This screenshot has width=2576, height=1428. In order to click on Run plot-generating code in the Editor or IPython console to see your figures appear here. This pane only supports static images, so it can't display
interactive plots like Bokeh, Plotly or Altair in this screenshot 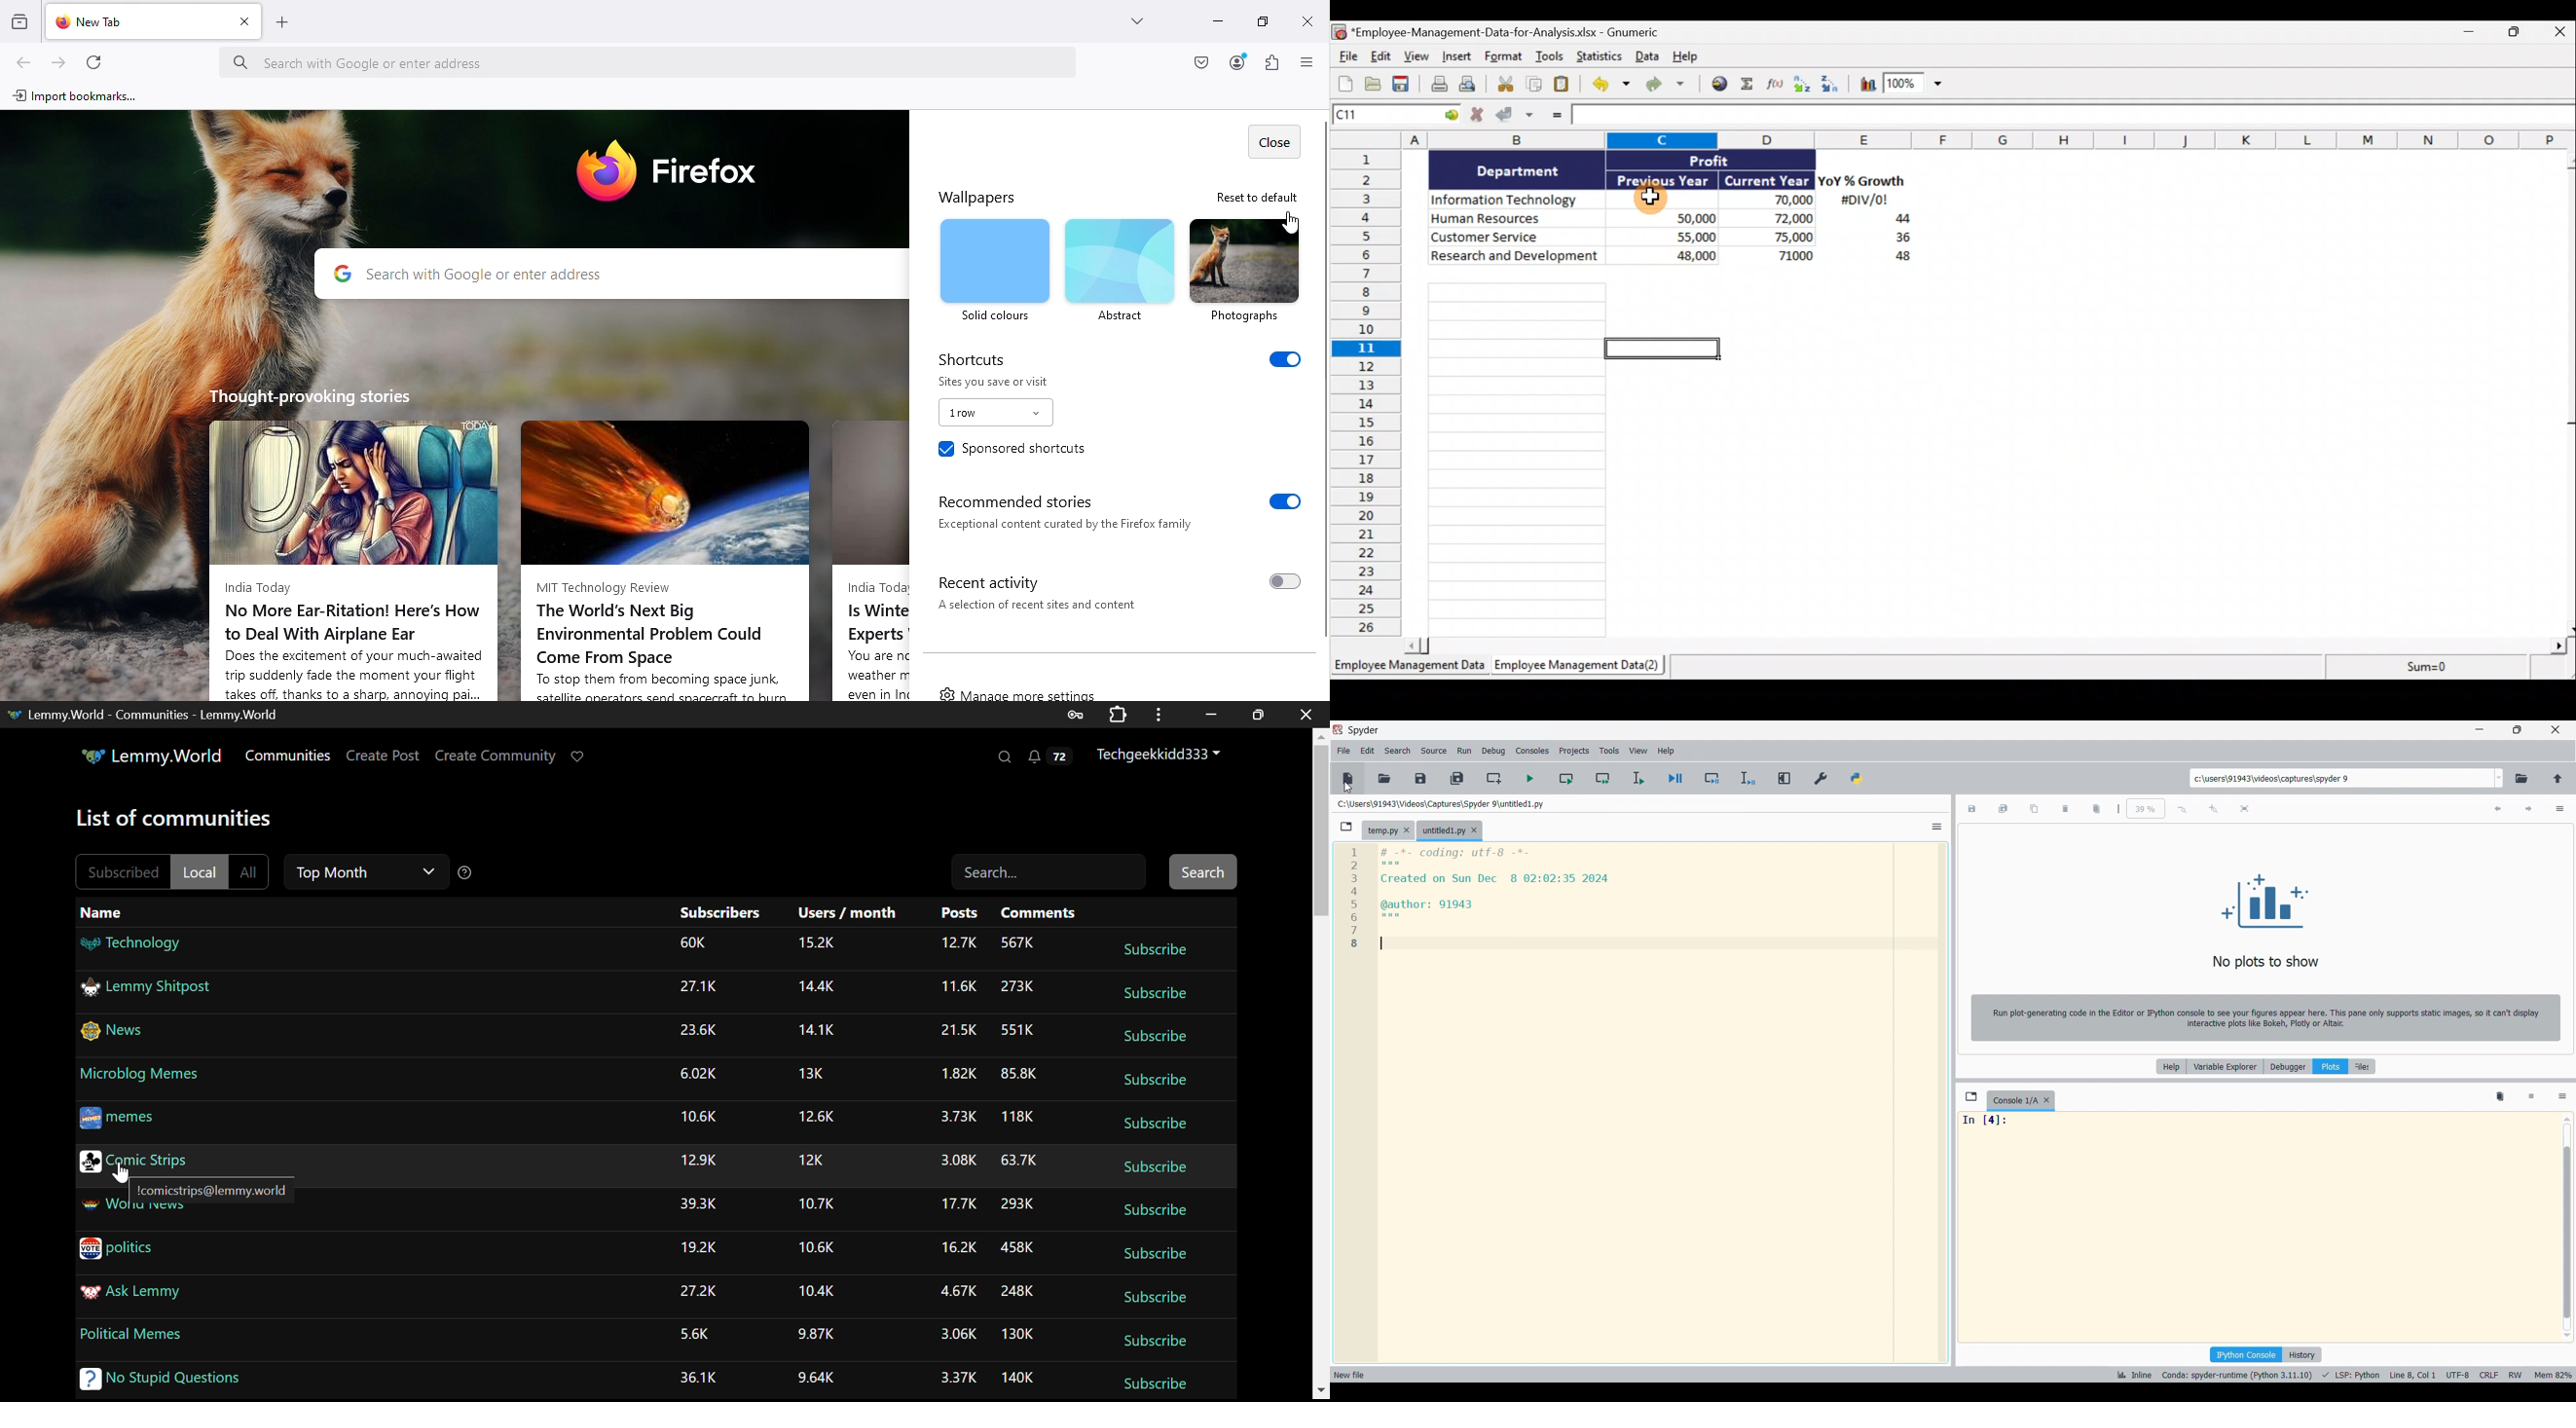, I will do `click(2263, 1018)`.